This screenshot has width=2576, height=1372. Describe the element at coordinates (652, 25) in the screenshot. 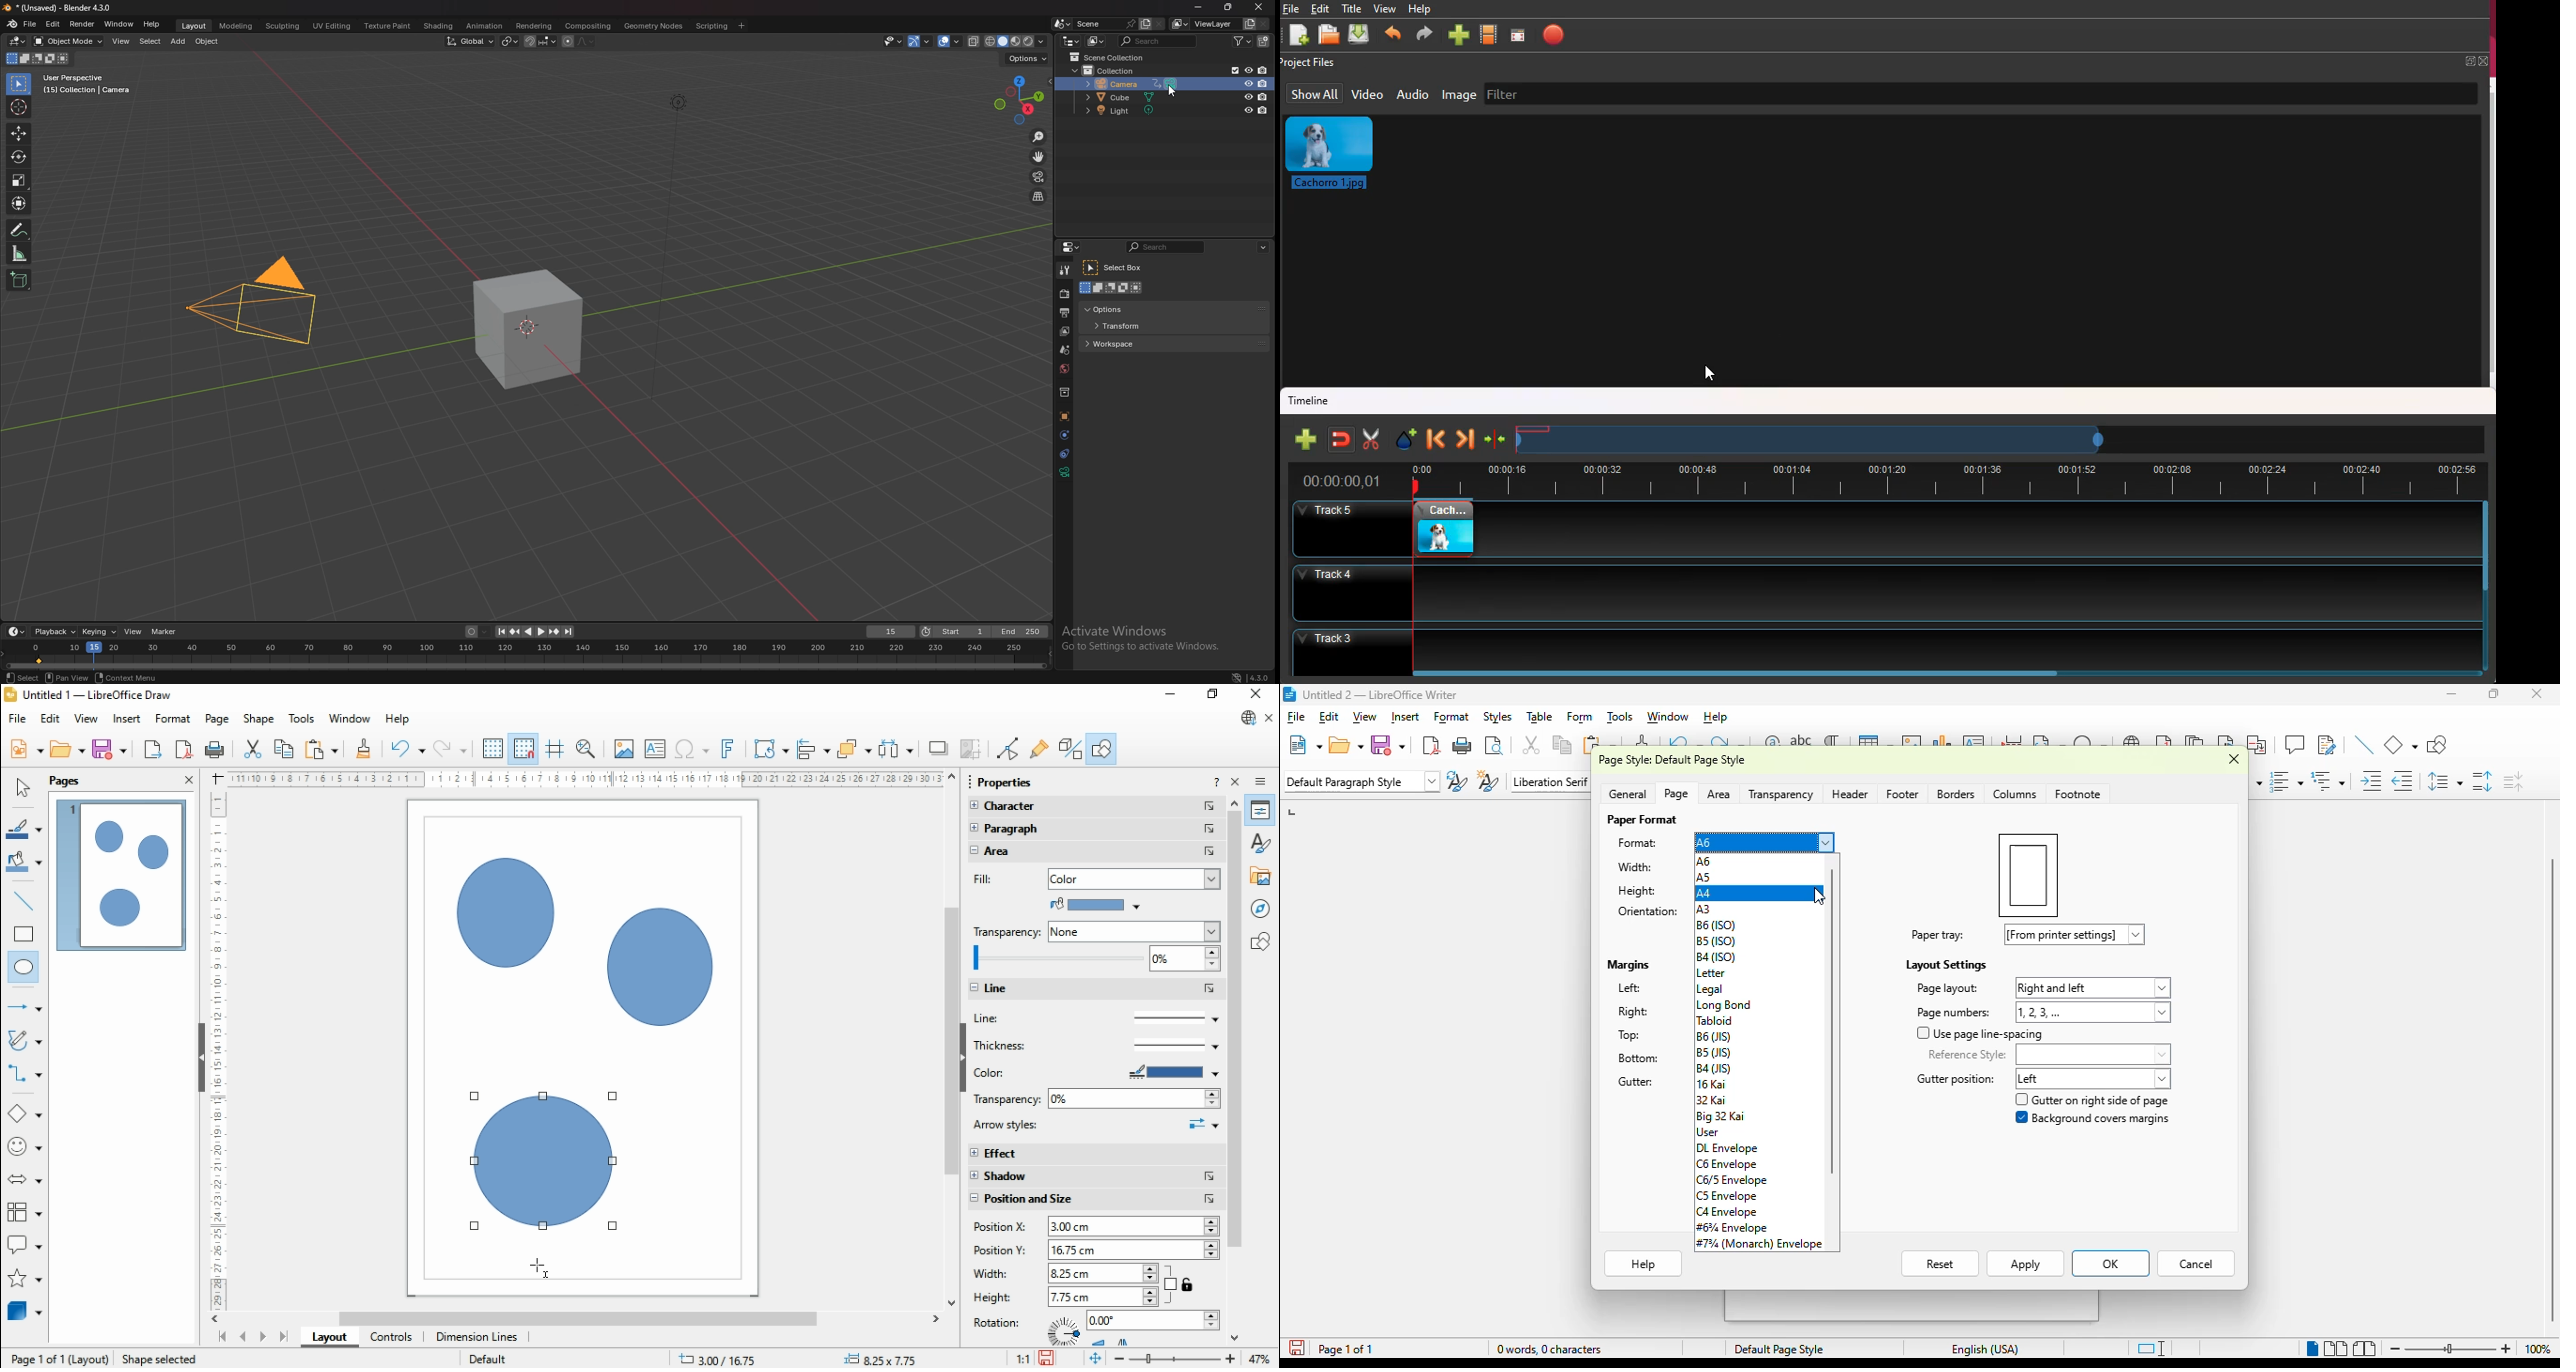

I see `geometry nodes` at that location.